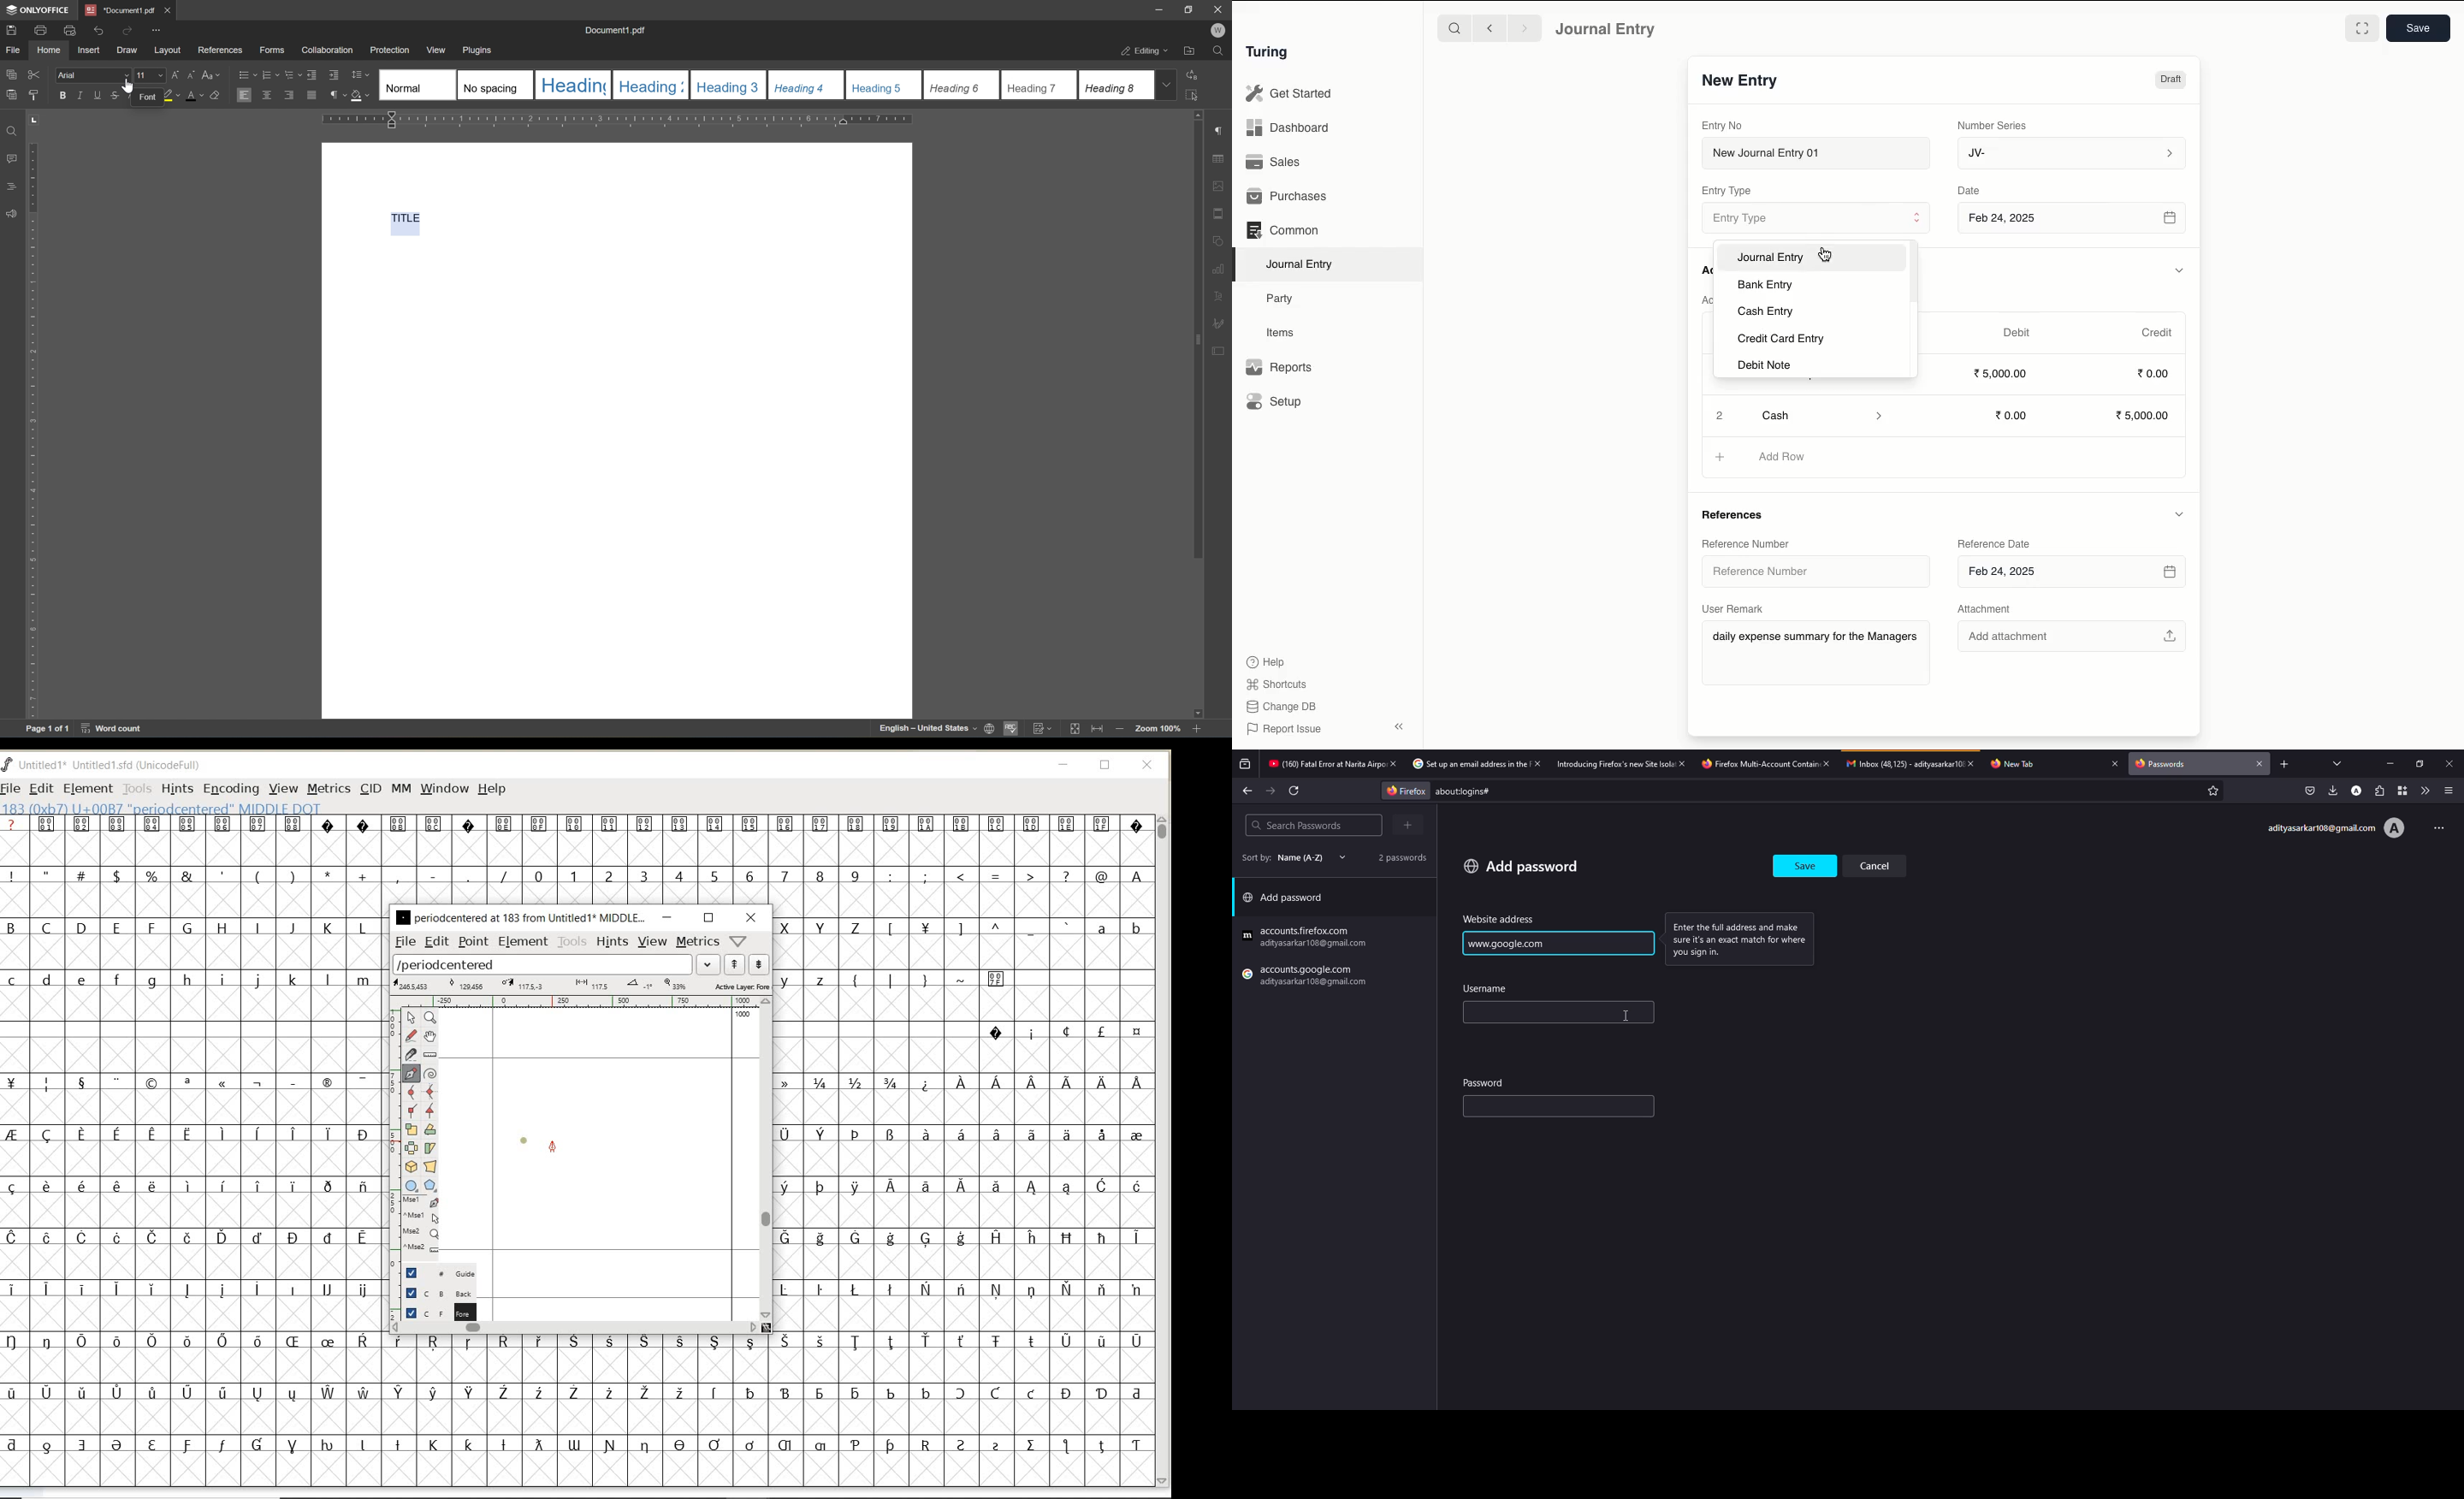 This screenshot has width=2464, height=1512. Describe the element at coordinates (1288, 128) in the screenshot. I see `Dashboard` at that location.